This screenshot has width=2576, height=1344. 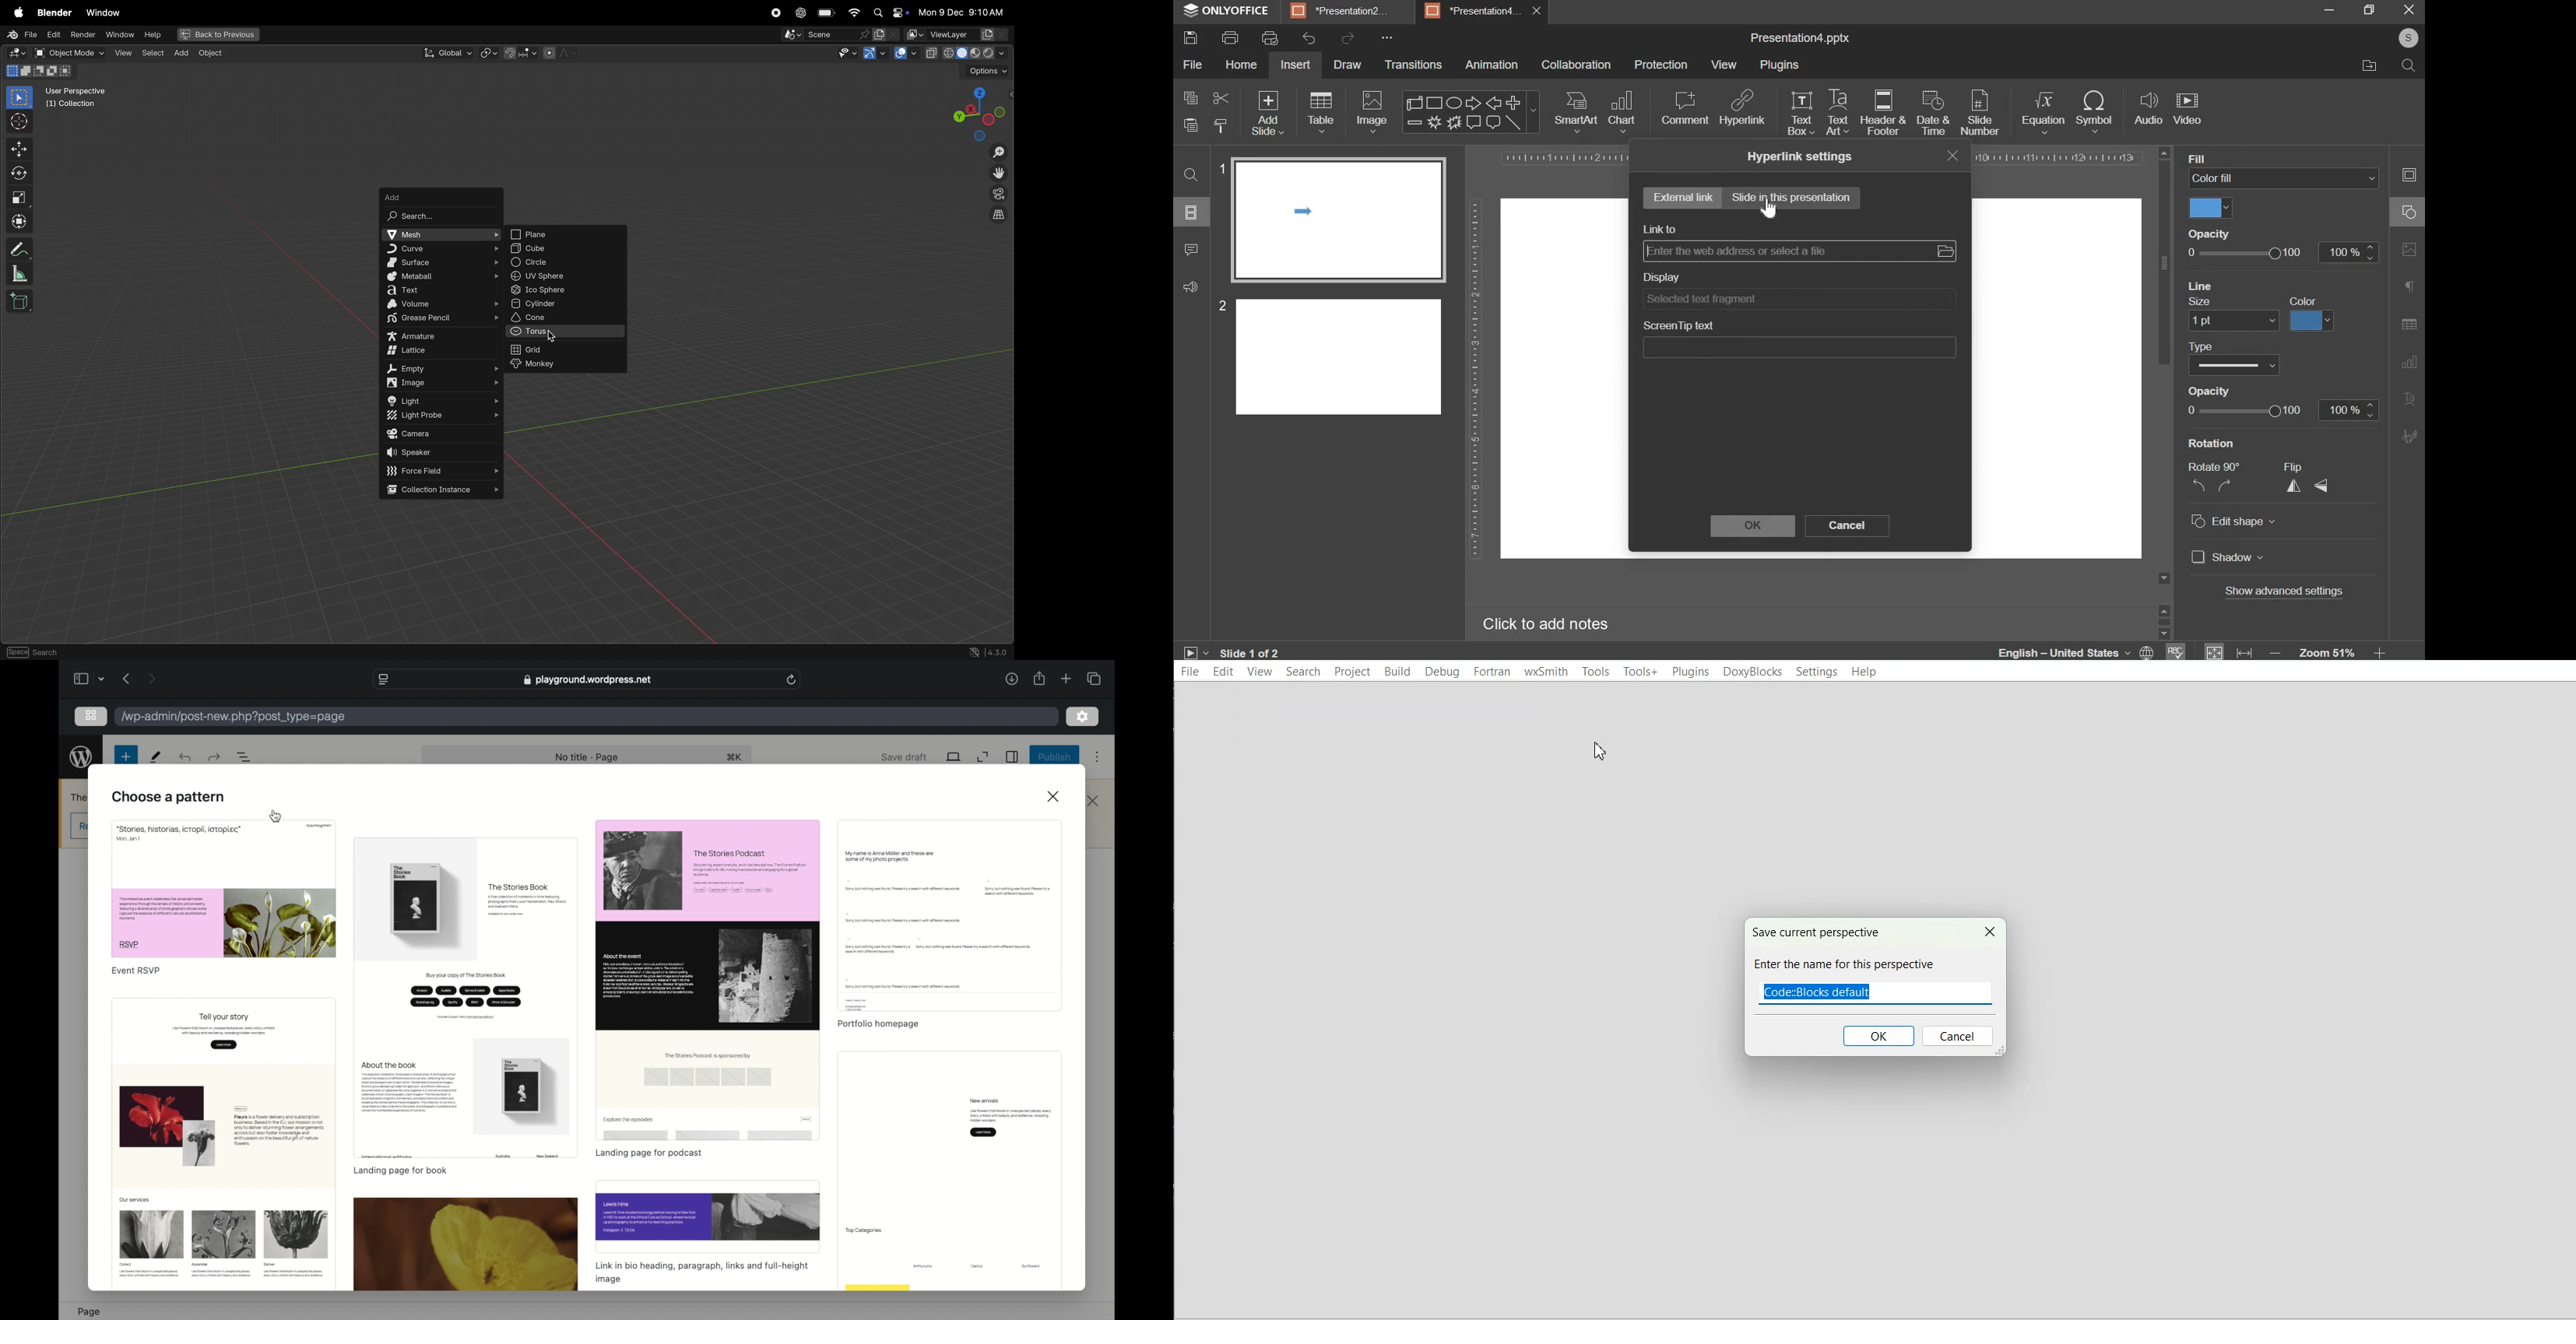 I want to click on choose a pattern, so click(x=169, y=798).